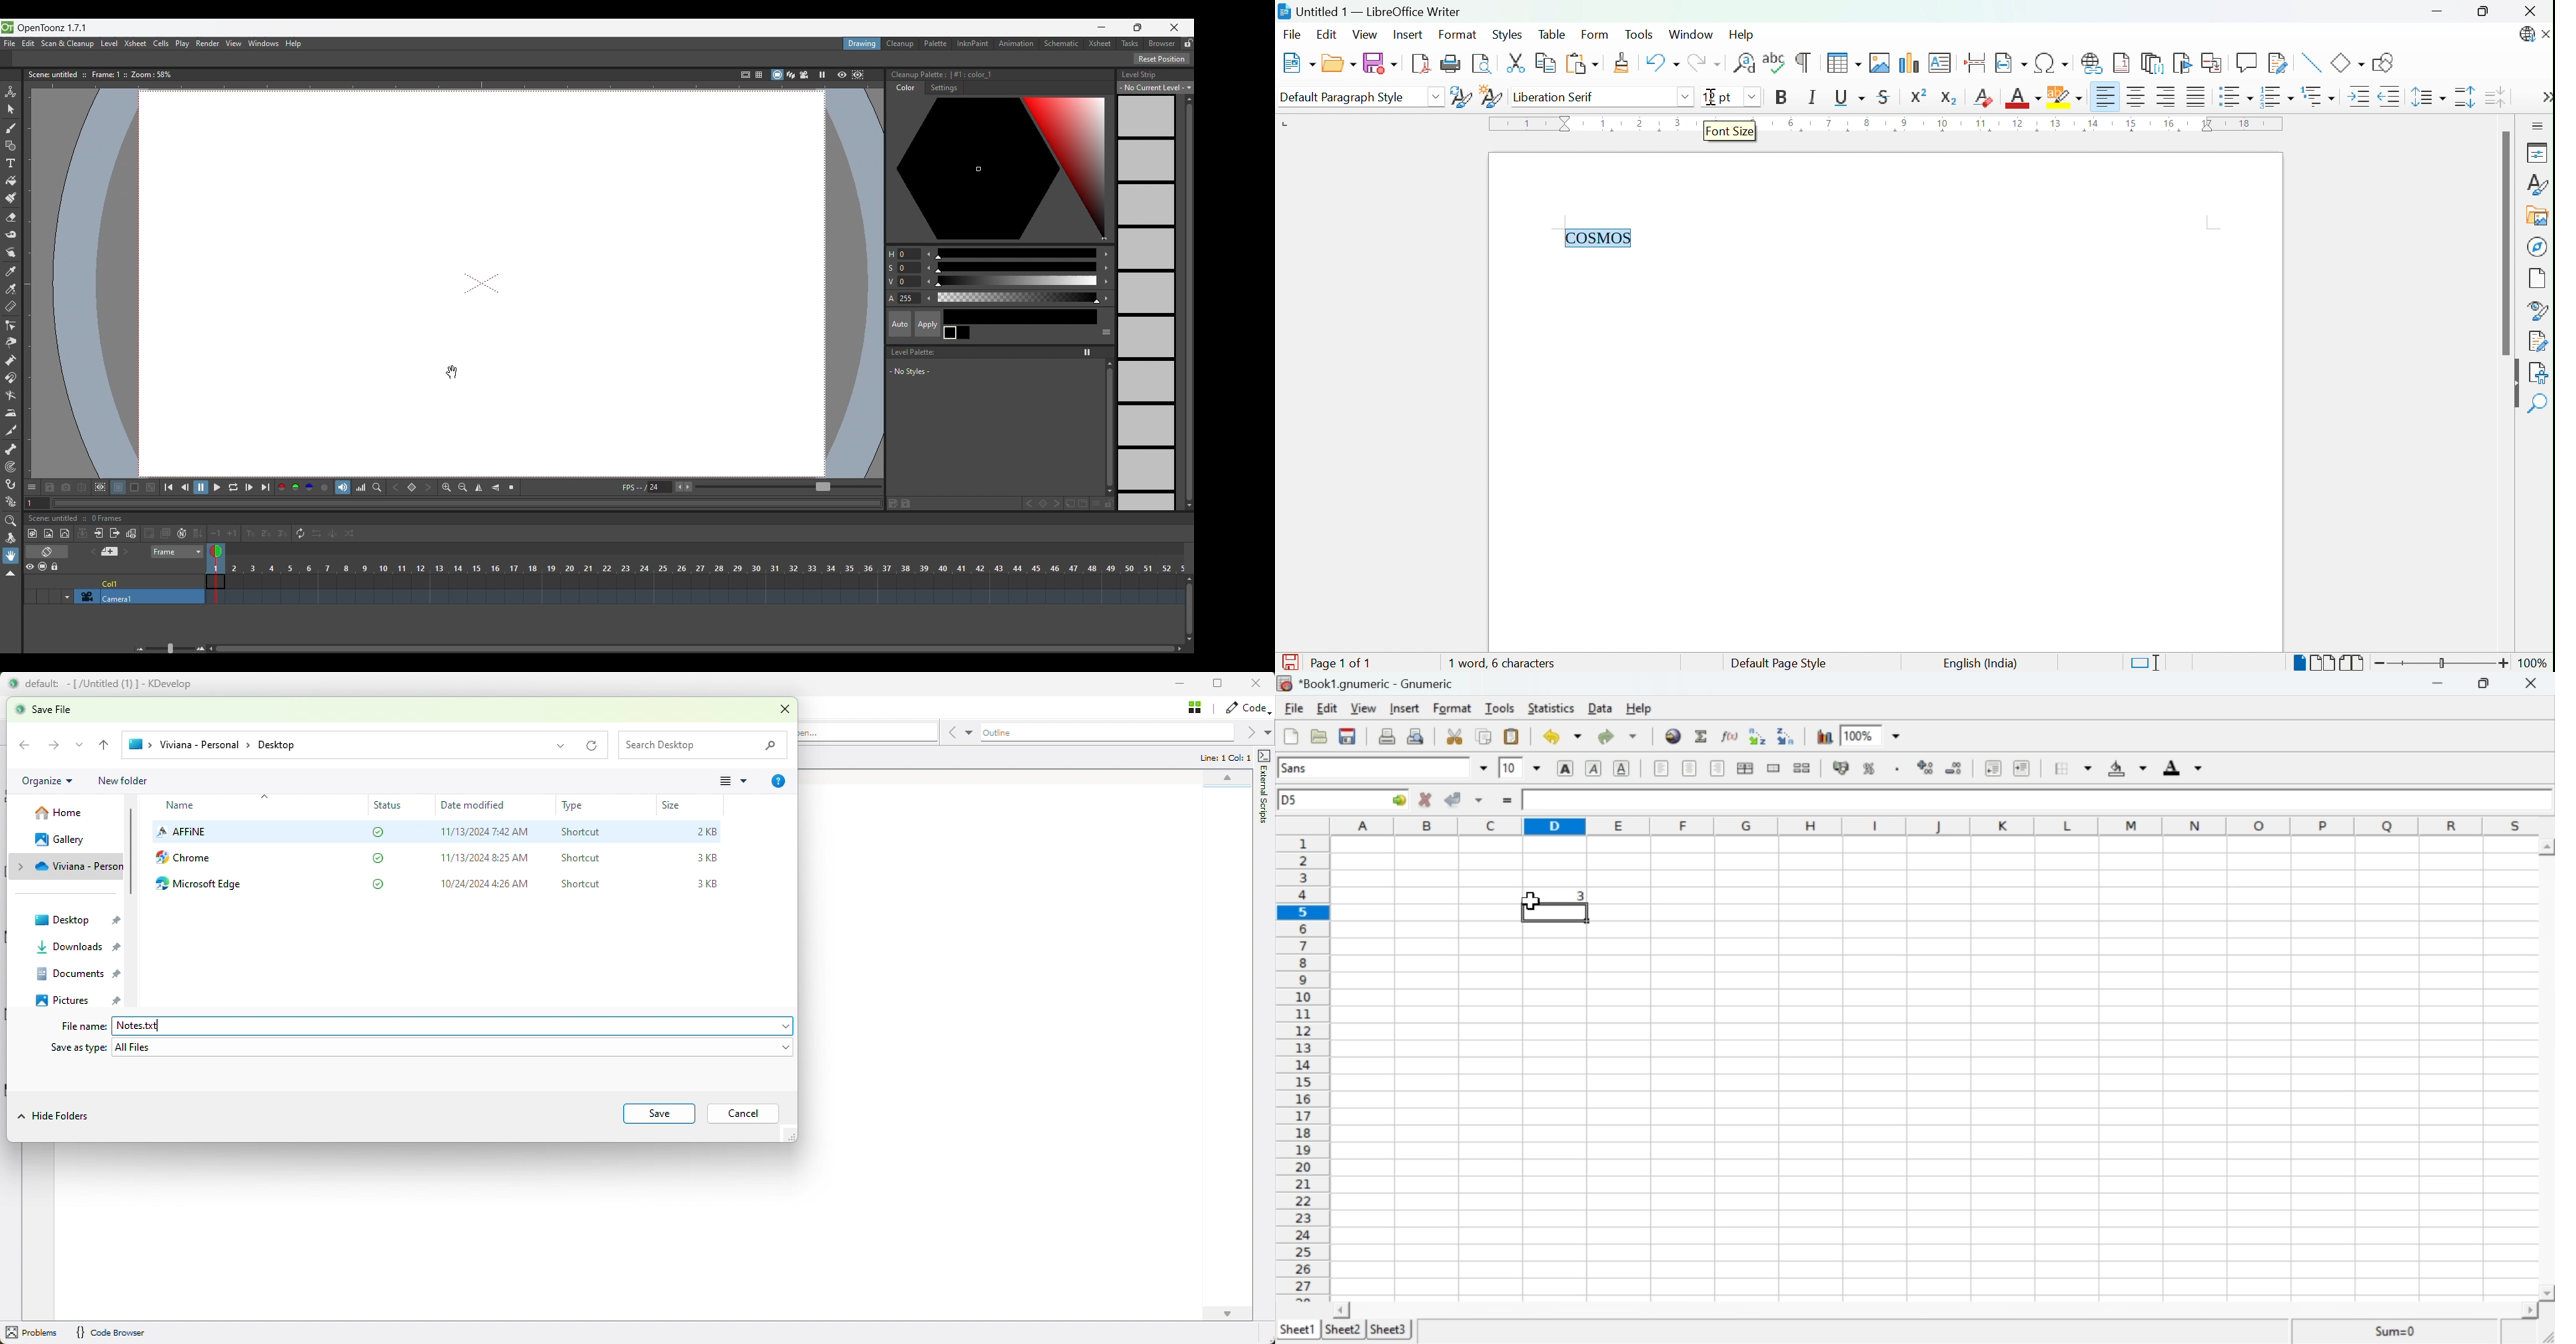 This screenshot has width=2576, height=1344. I want to click on 10/24/2024 4:26 AM, so click(488, 883).